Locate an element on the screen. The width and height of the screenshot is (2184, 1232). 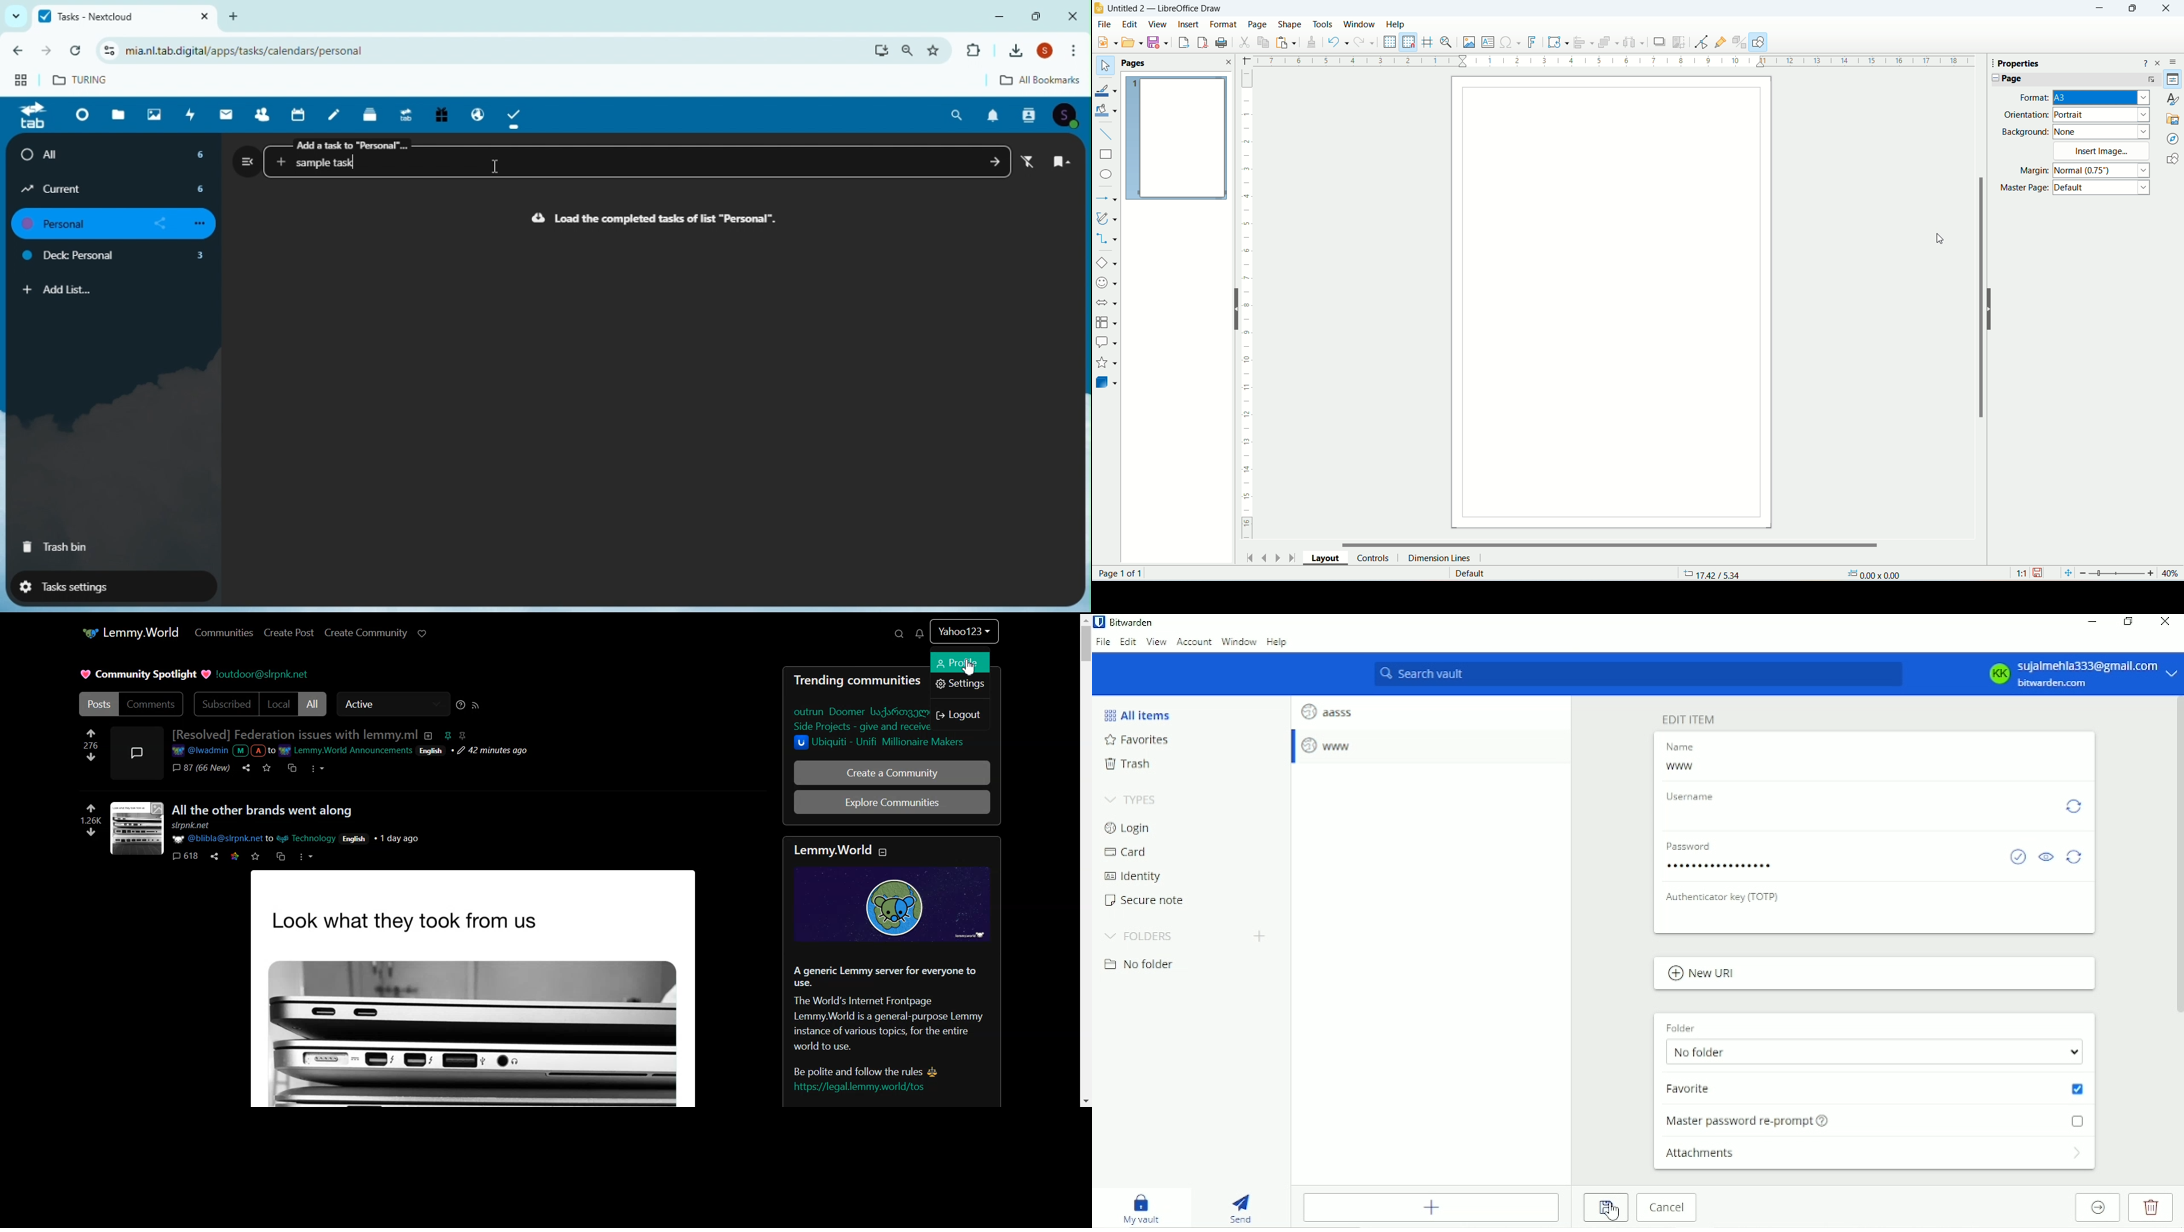
save is located at coordinates (1159, 43).